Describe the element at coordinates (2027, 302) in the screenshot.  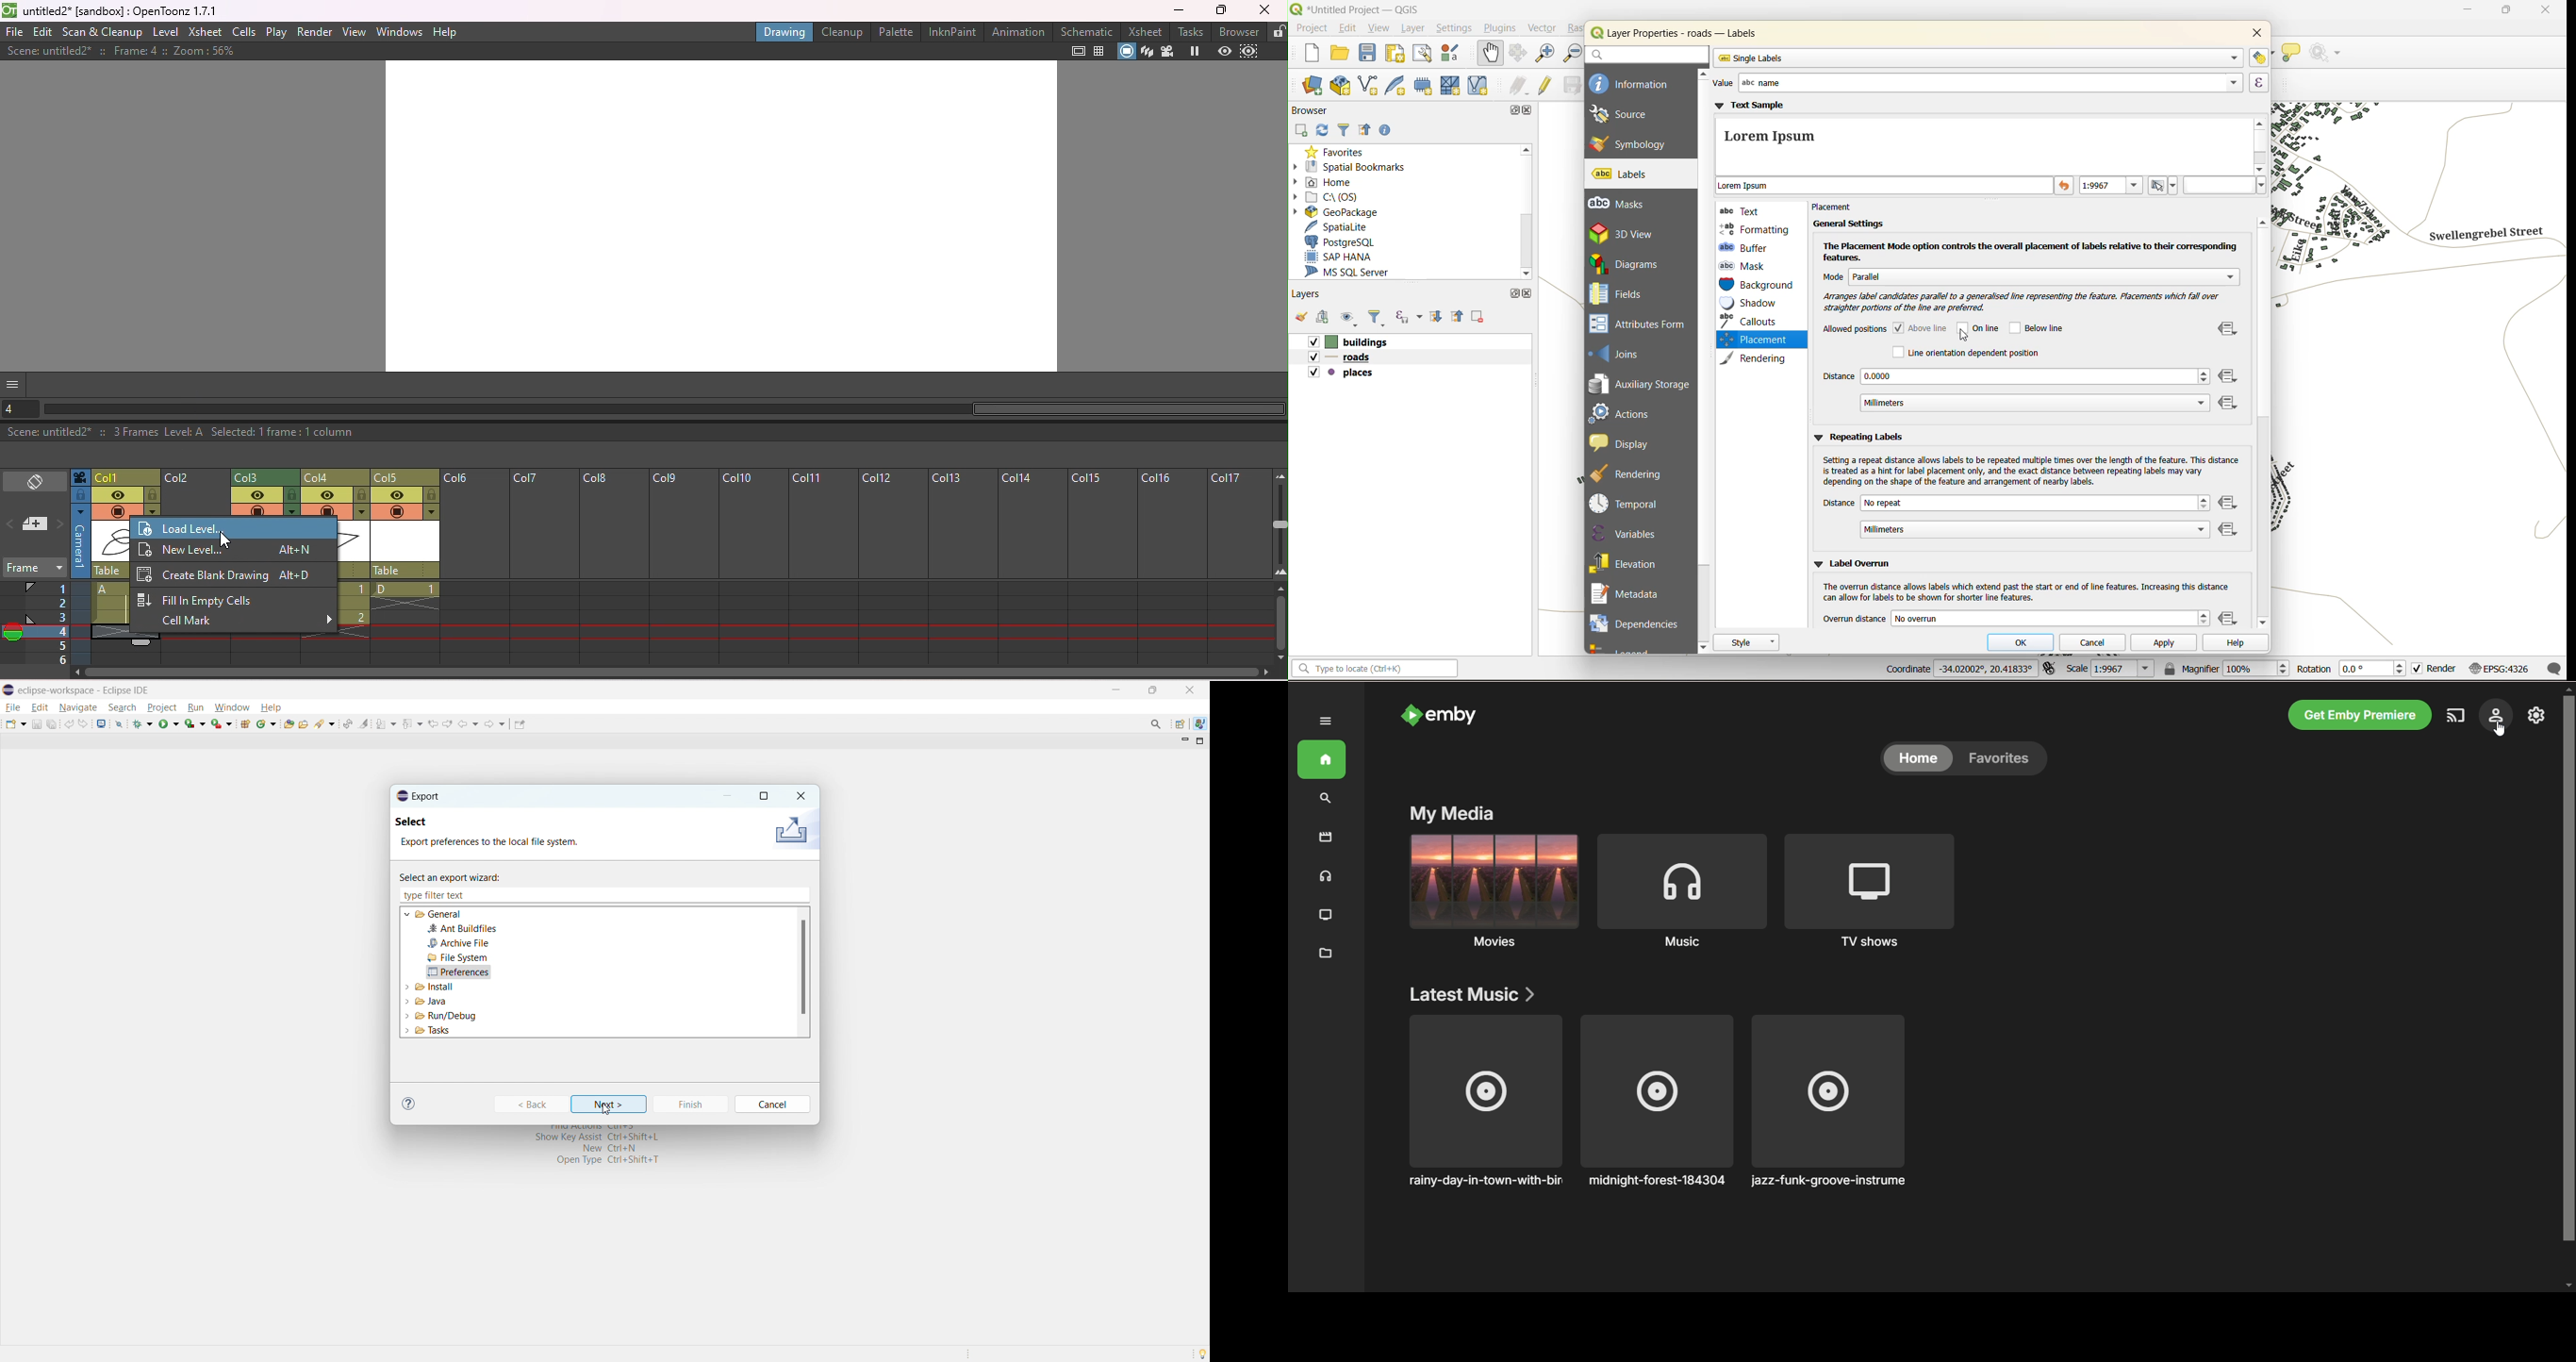
I see `Arranges label candidates parallel to a generalised line representing the feature. Placements which fall over
straighter portions of the line are preferred,` at that location.